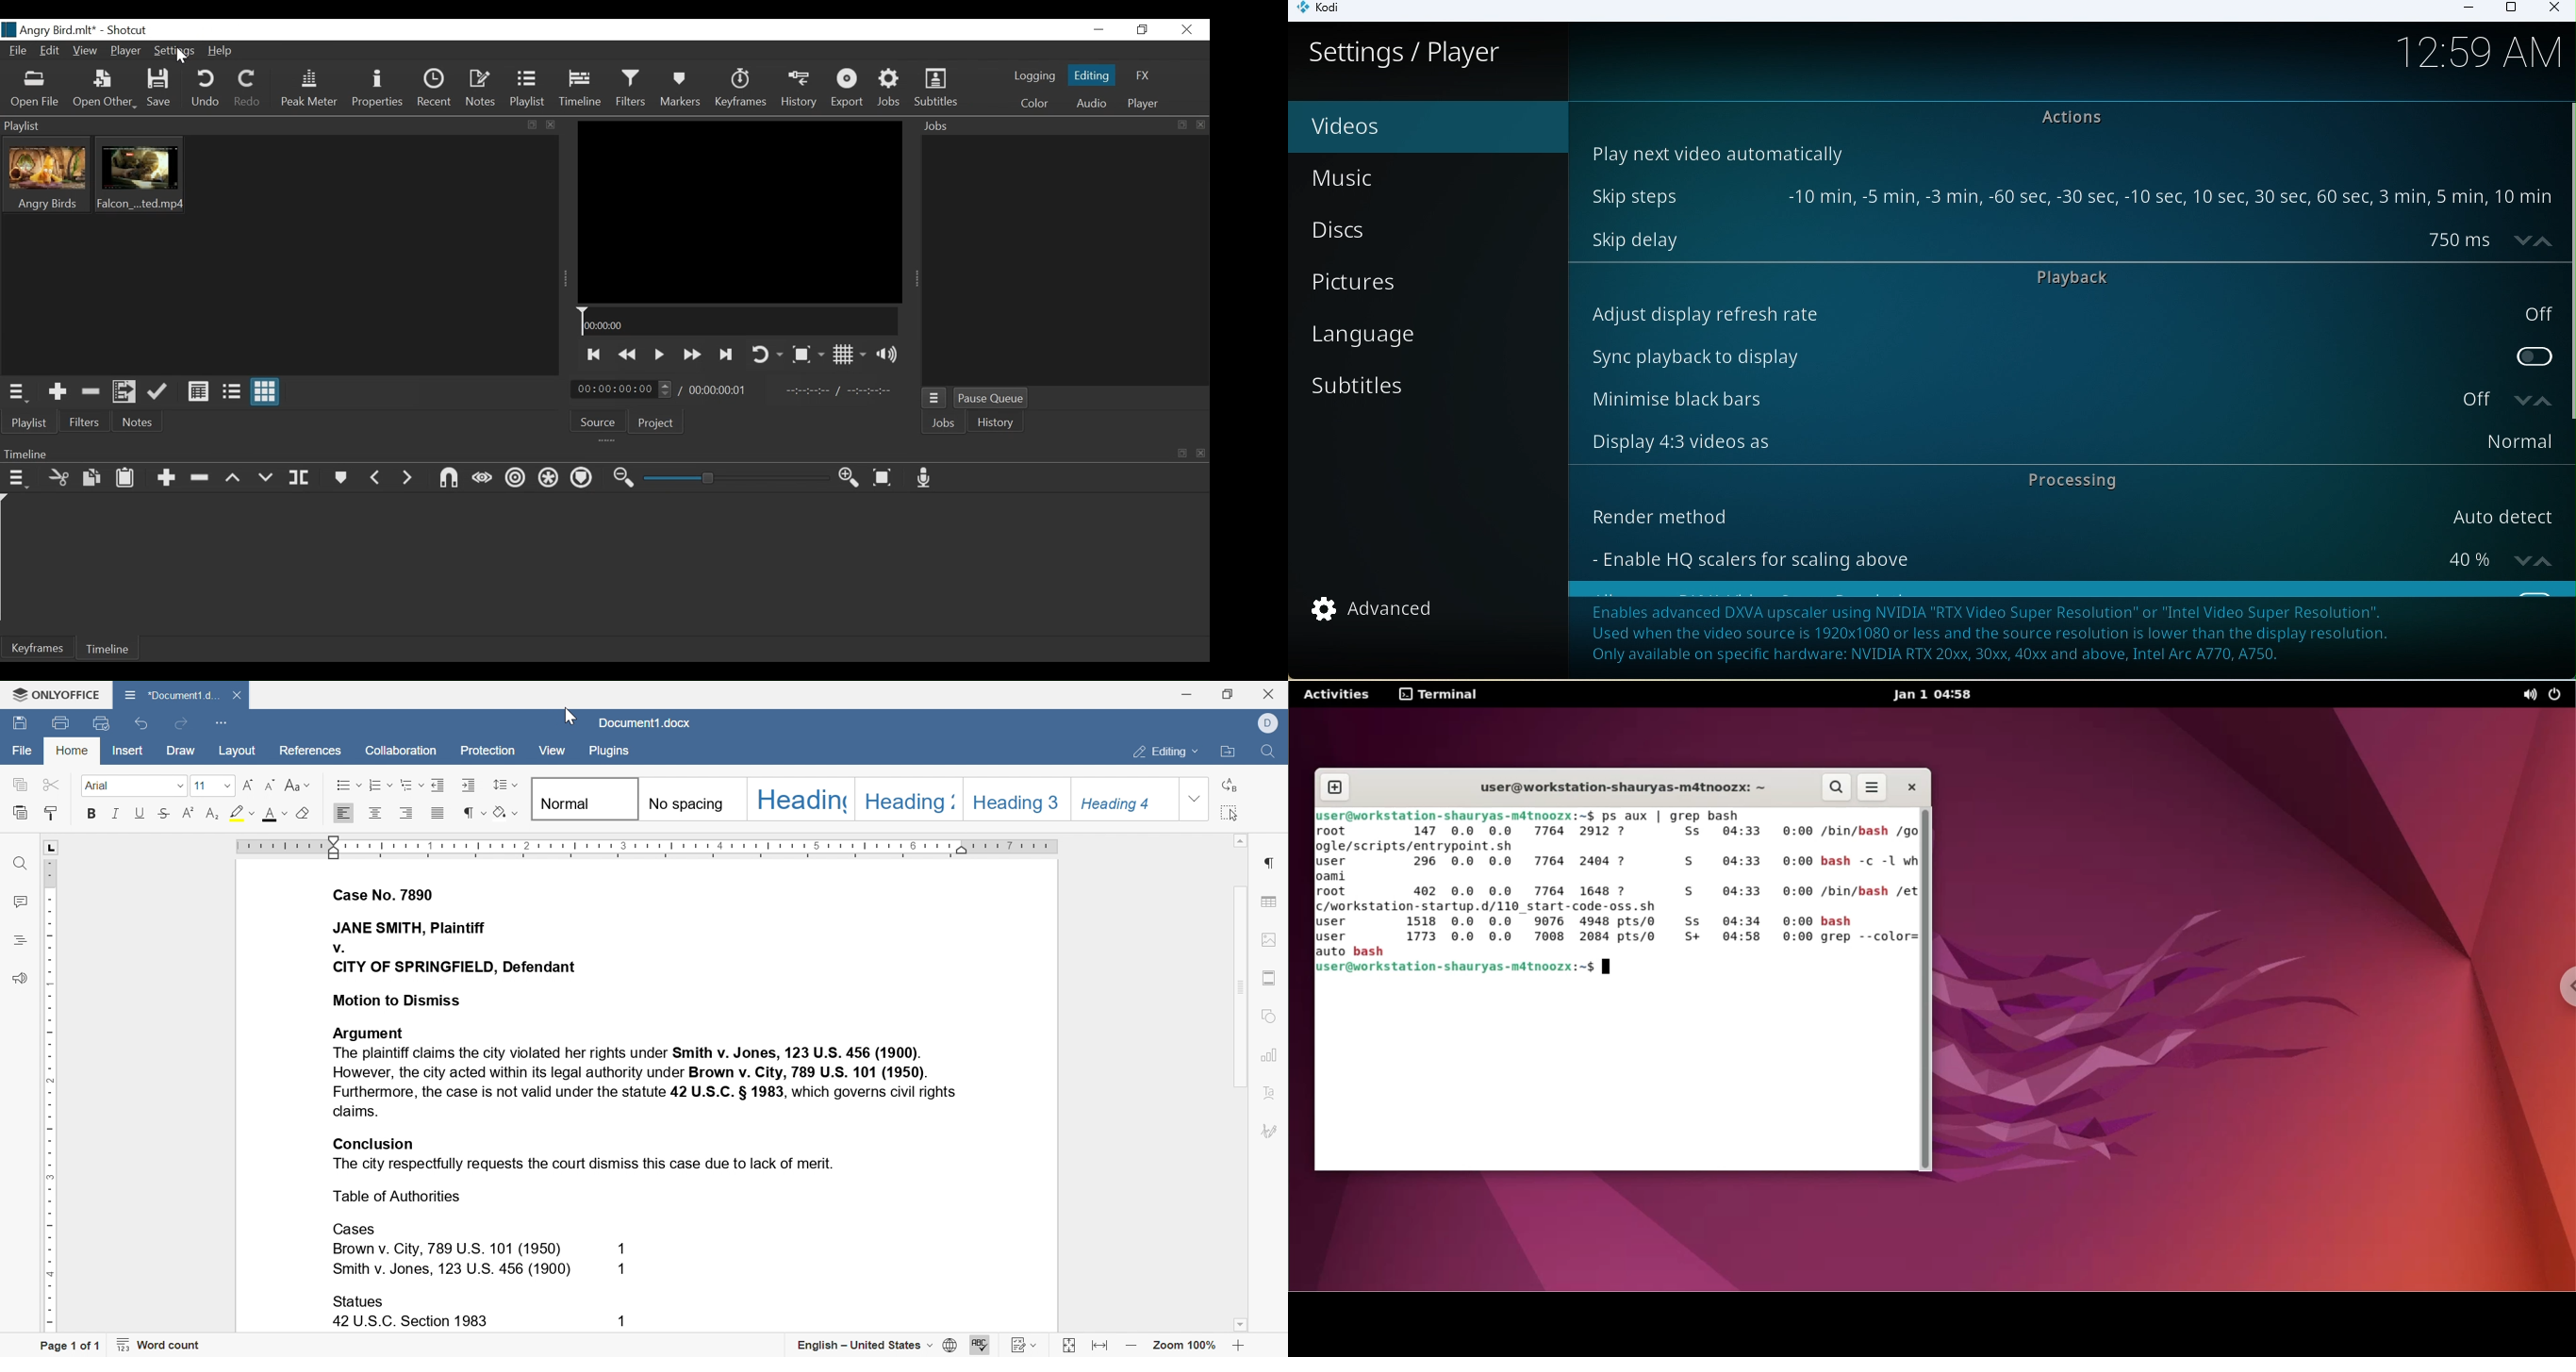 Image resolution: width=2576 pixels, height=1372 pixels. What do you see at coordinates (1428, 288) in the screenshot?
I see `Pictures` at bounding box center [1428, 288].